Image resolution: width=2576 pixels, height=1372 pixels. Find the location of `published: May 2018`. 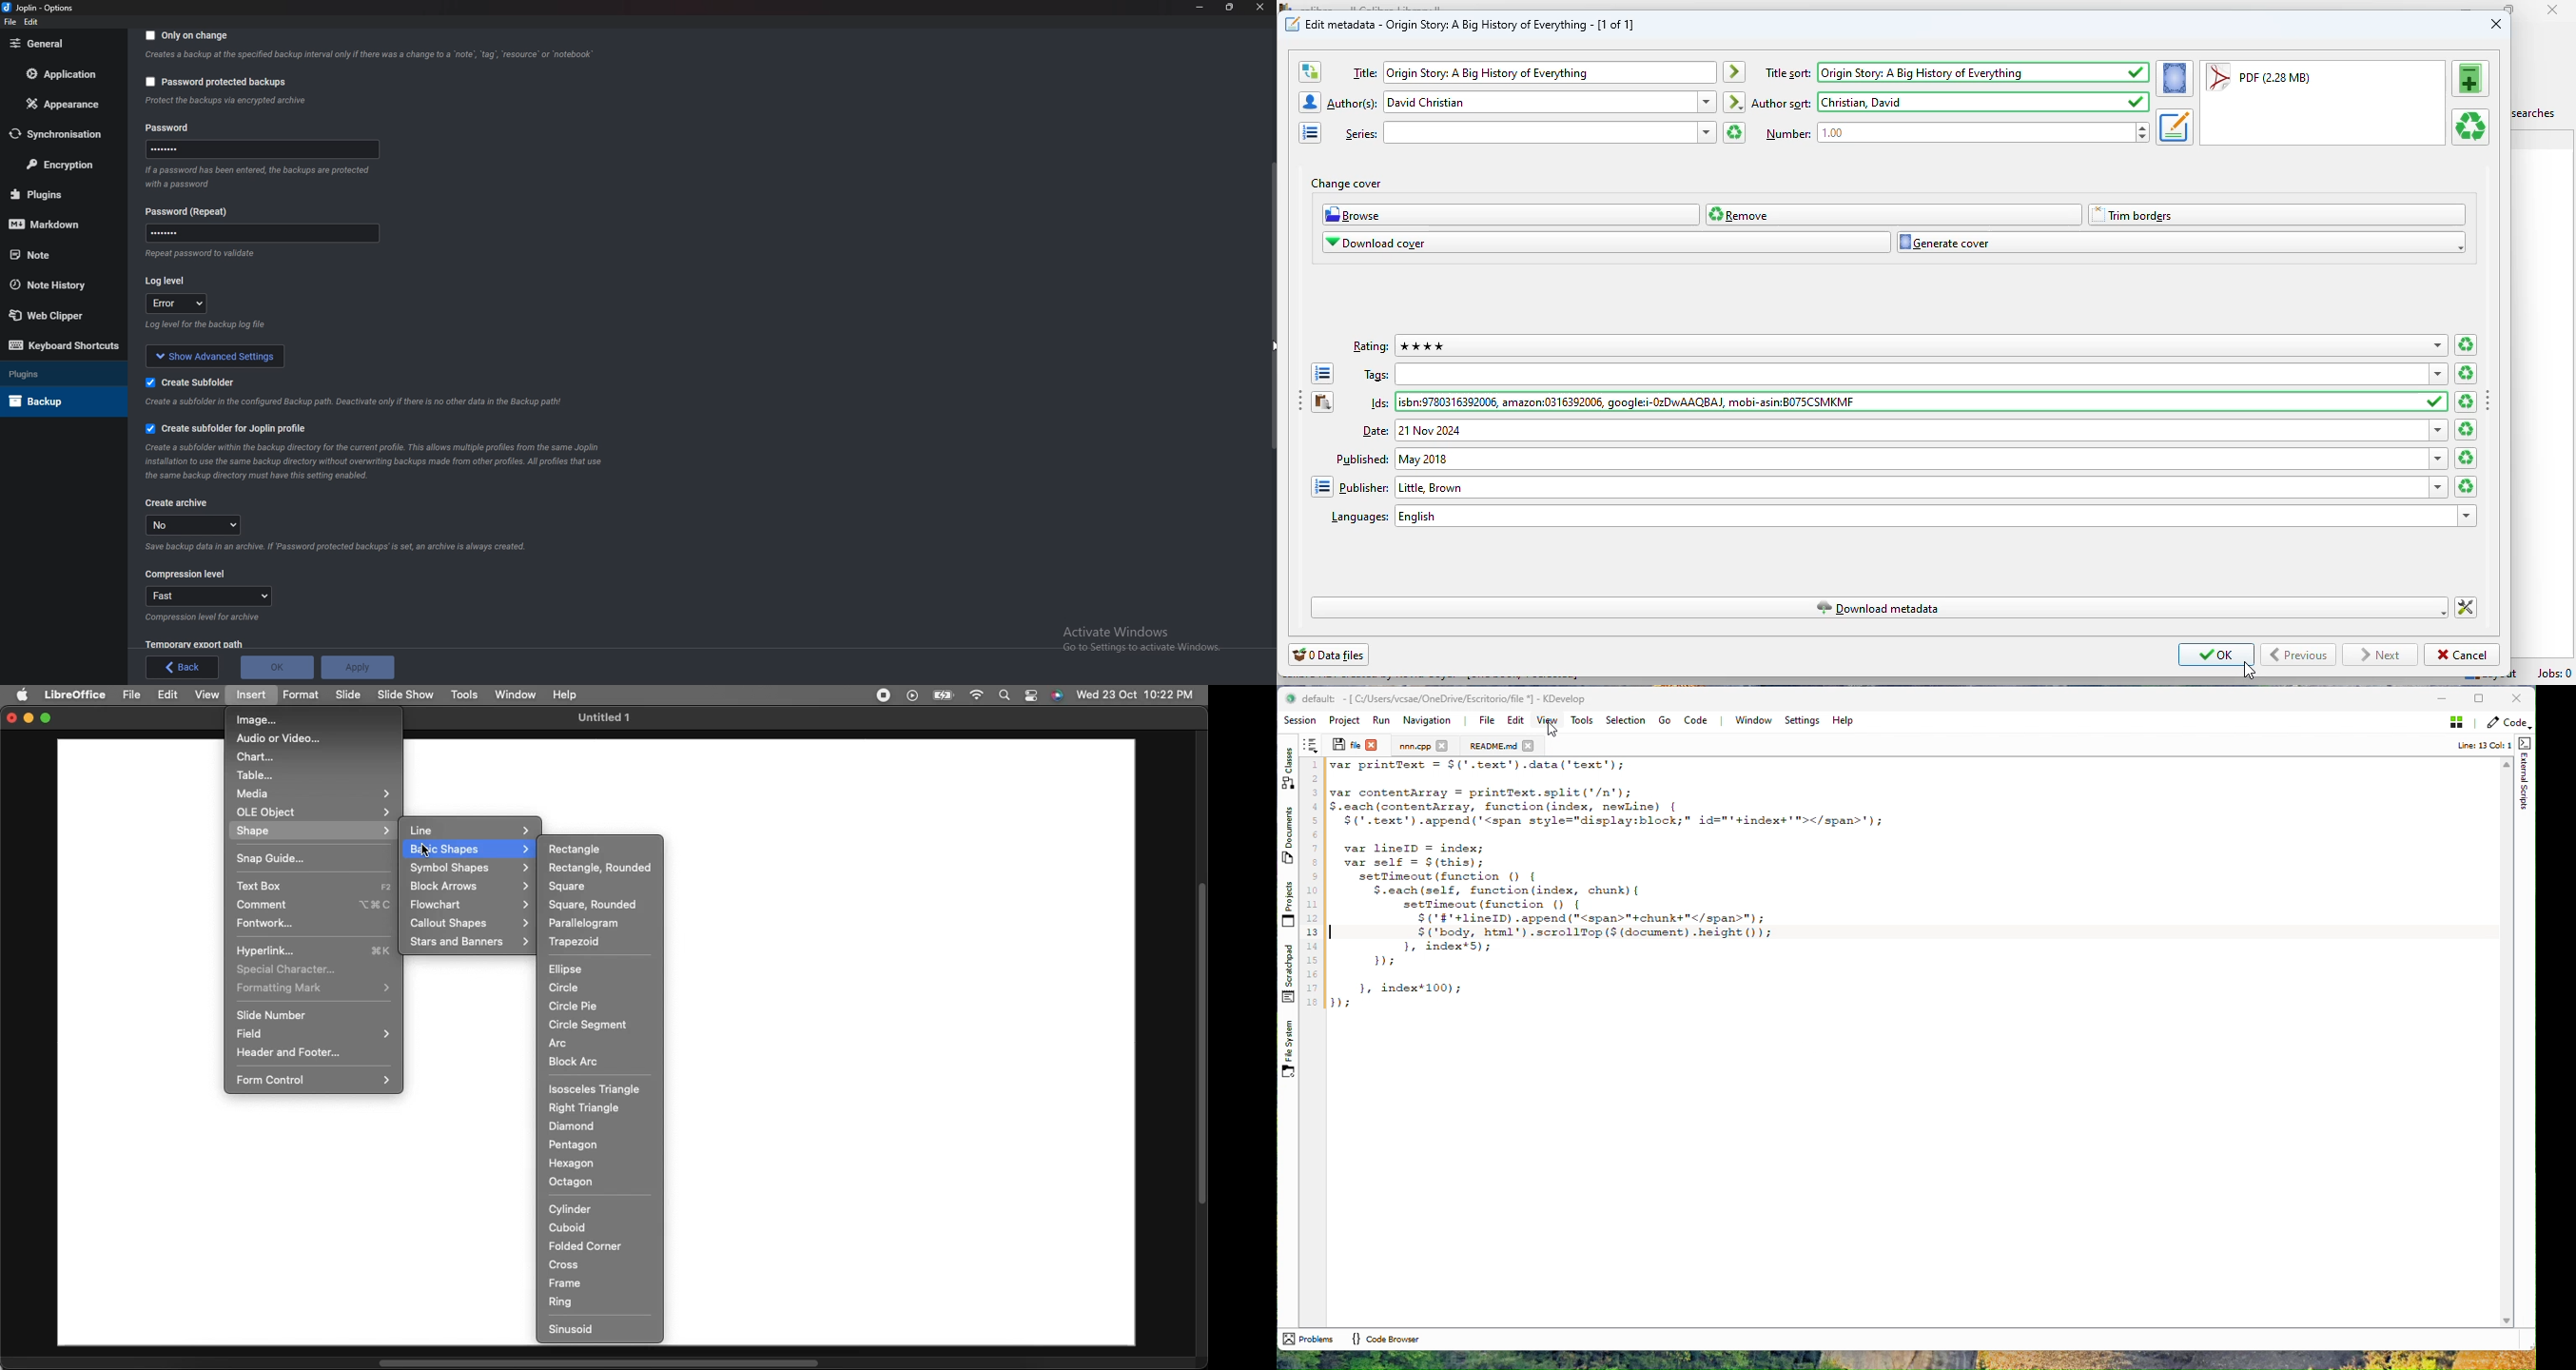

published: May 2018 is located at coordinates (1911, 459).